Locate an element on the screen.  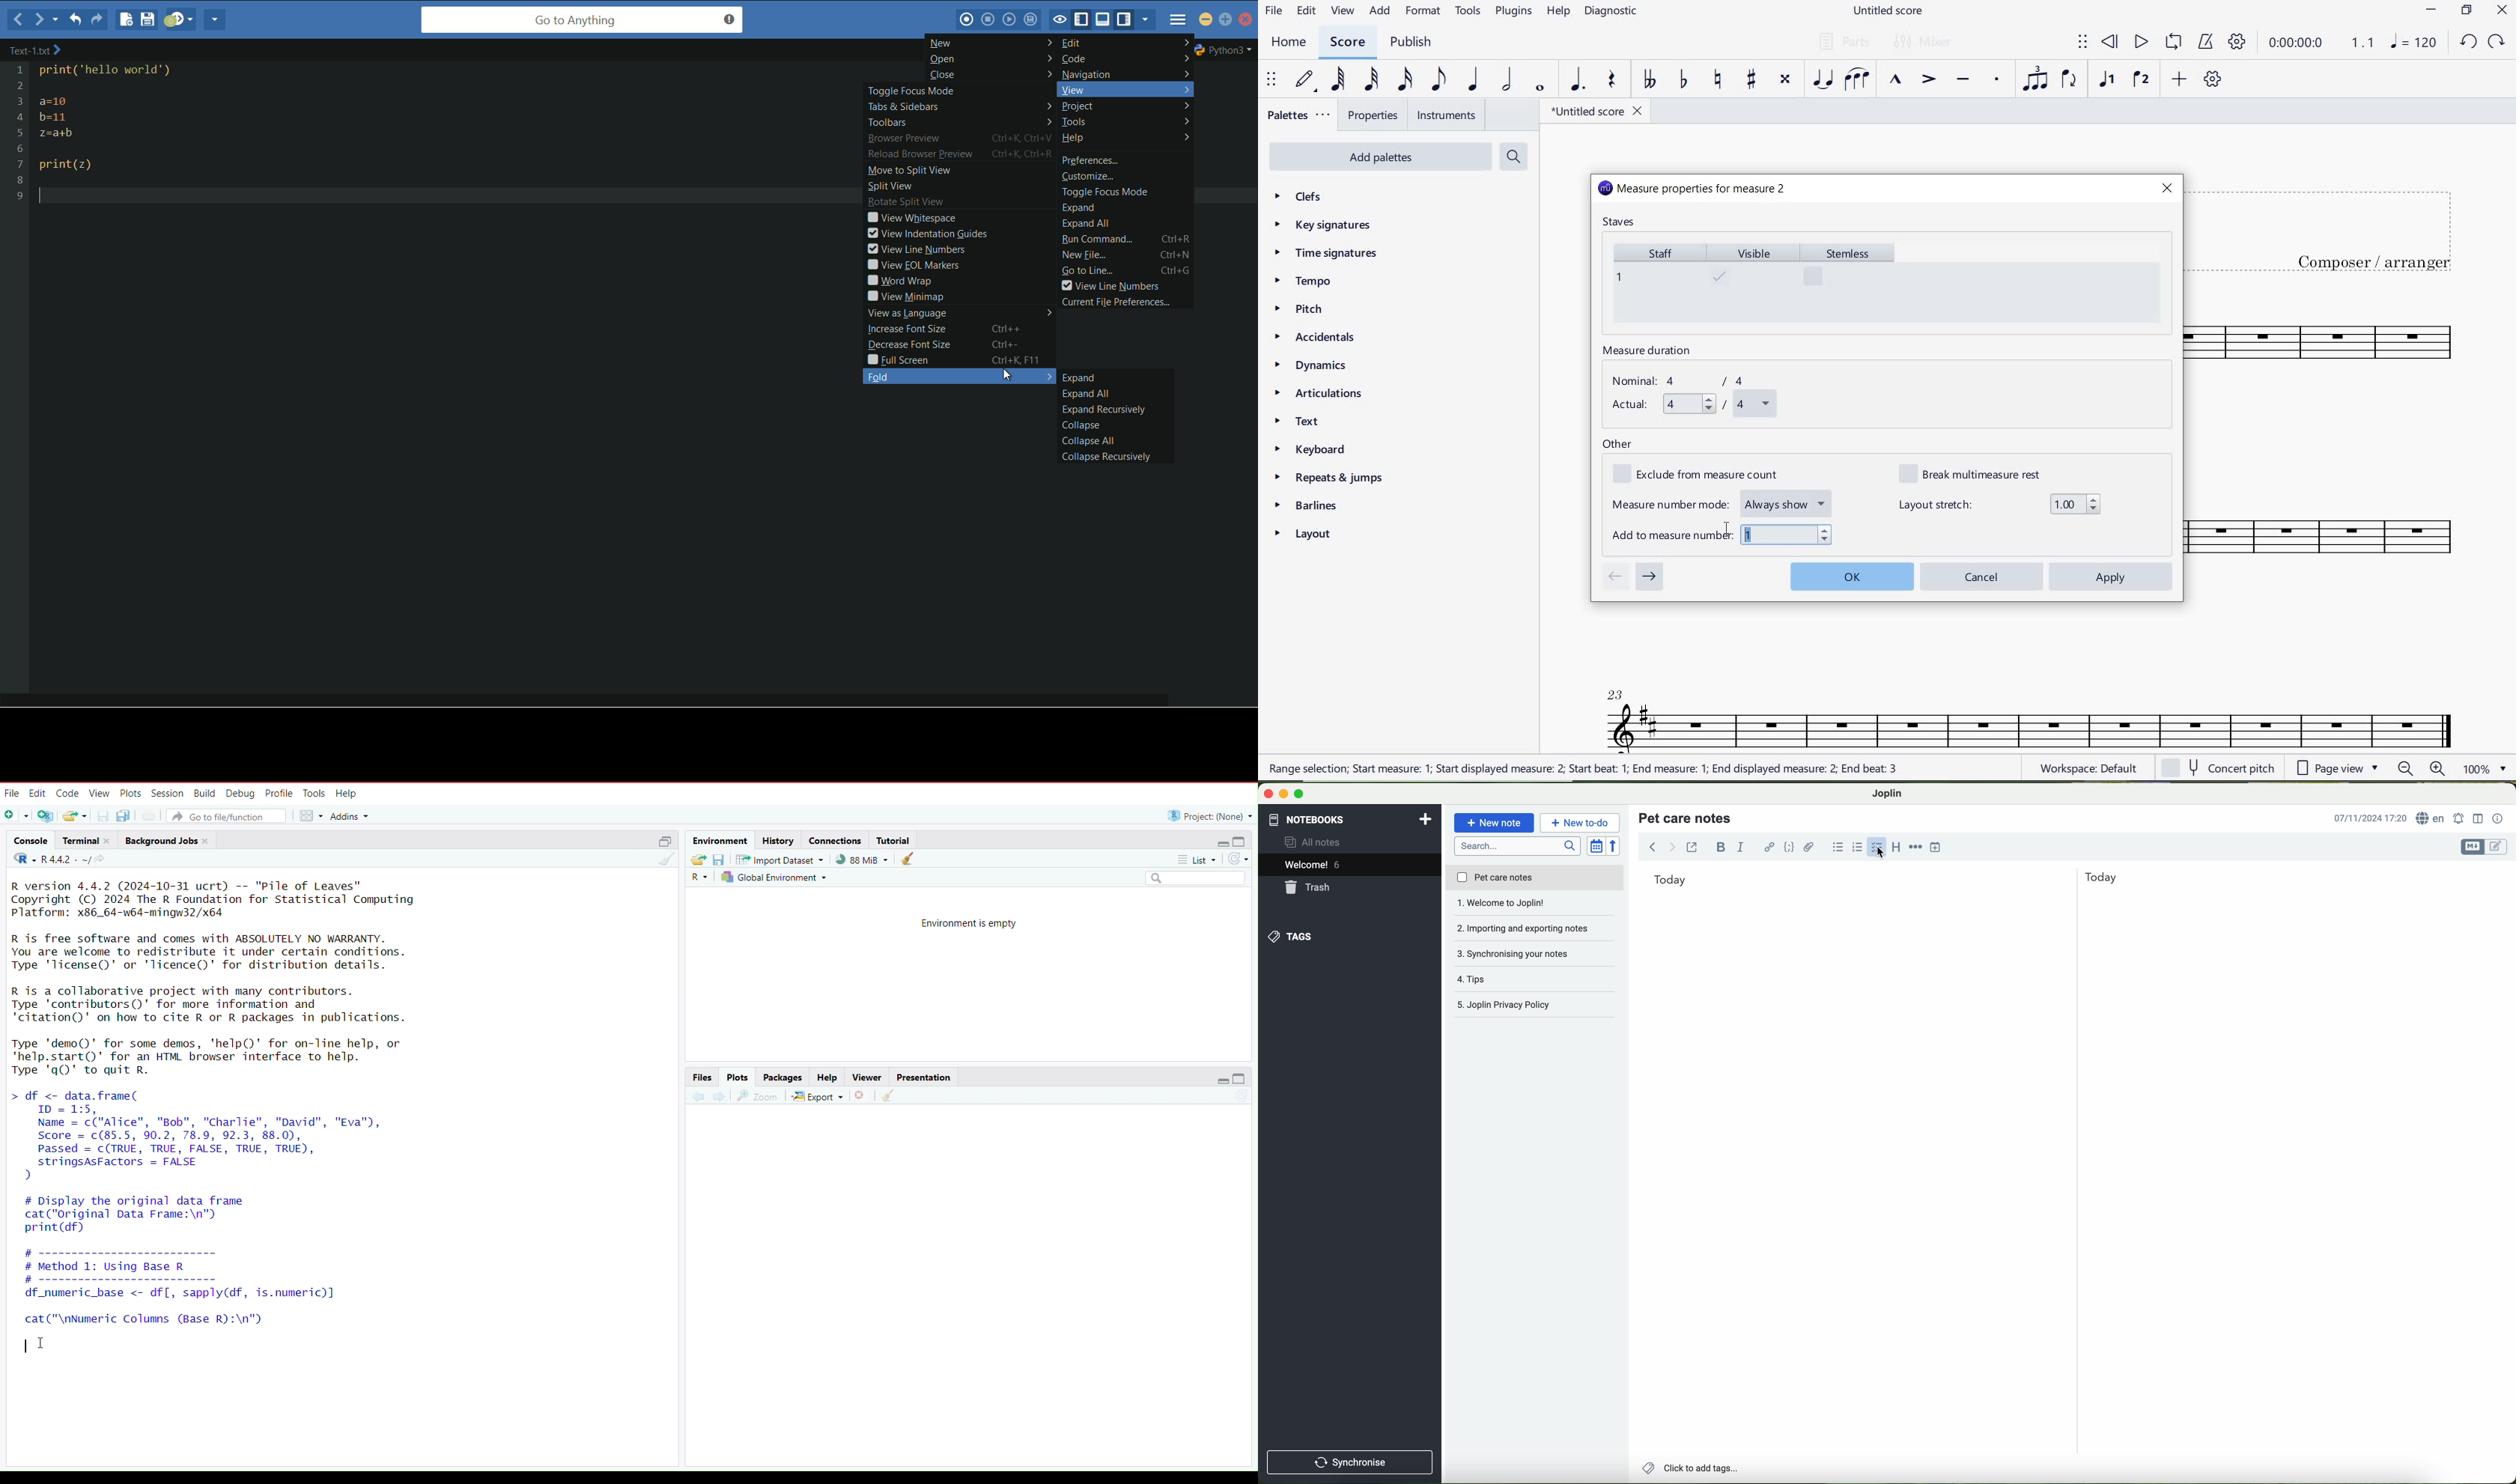
concert pitch is located at coordinates (2220, 768).